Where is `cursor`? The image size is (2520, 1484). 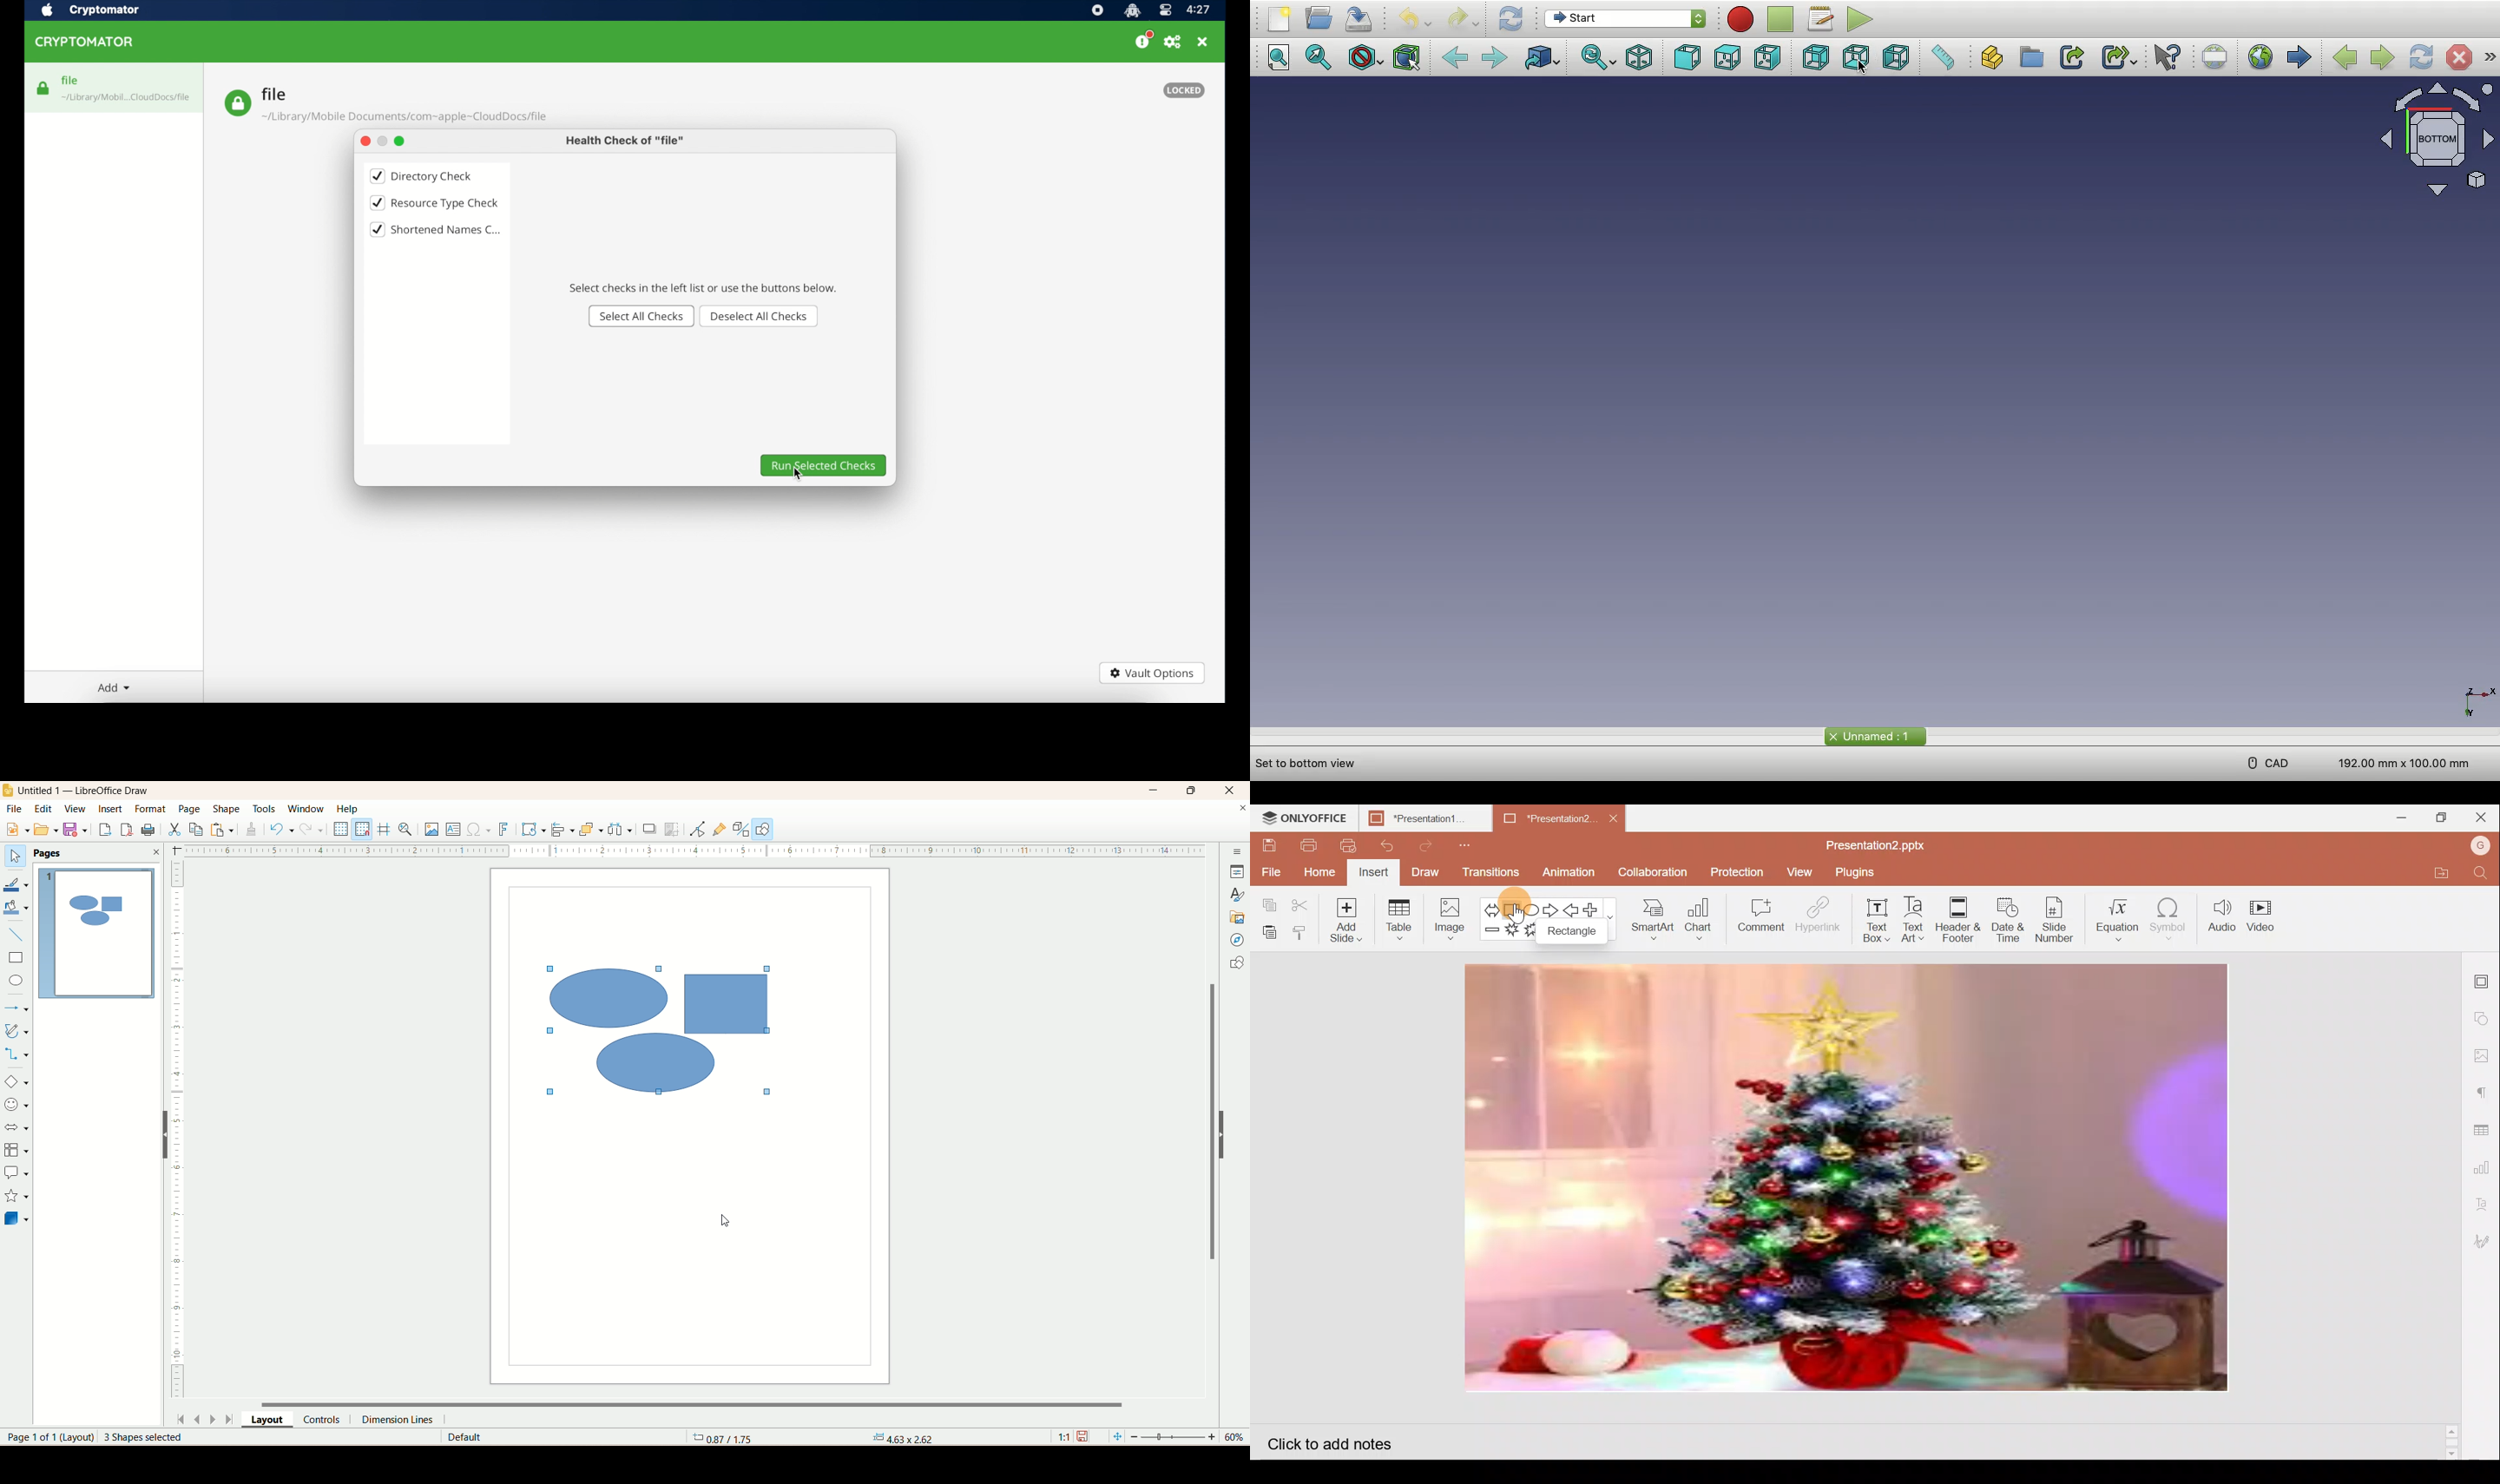
cursor is located at coordinates (796, 476).